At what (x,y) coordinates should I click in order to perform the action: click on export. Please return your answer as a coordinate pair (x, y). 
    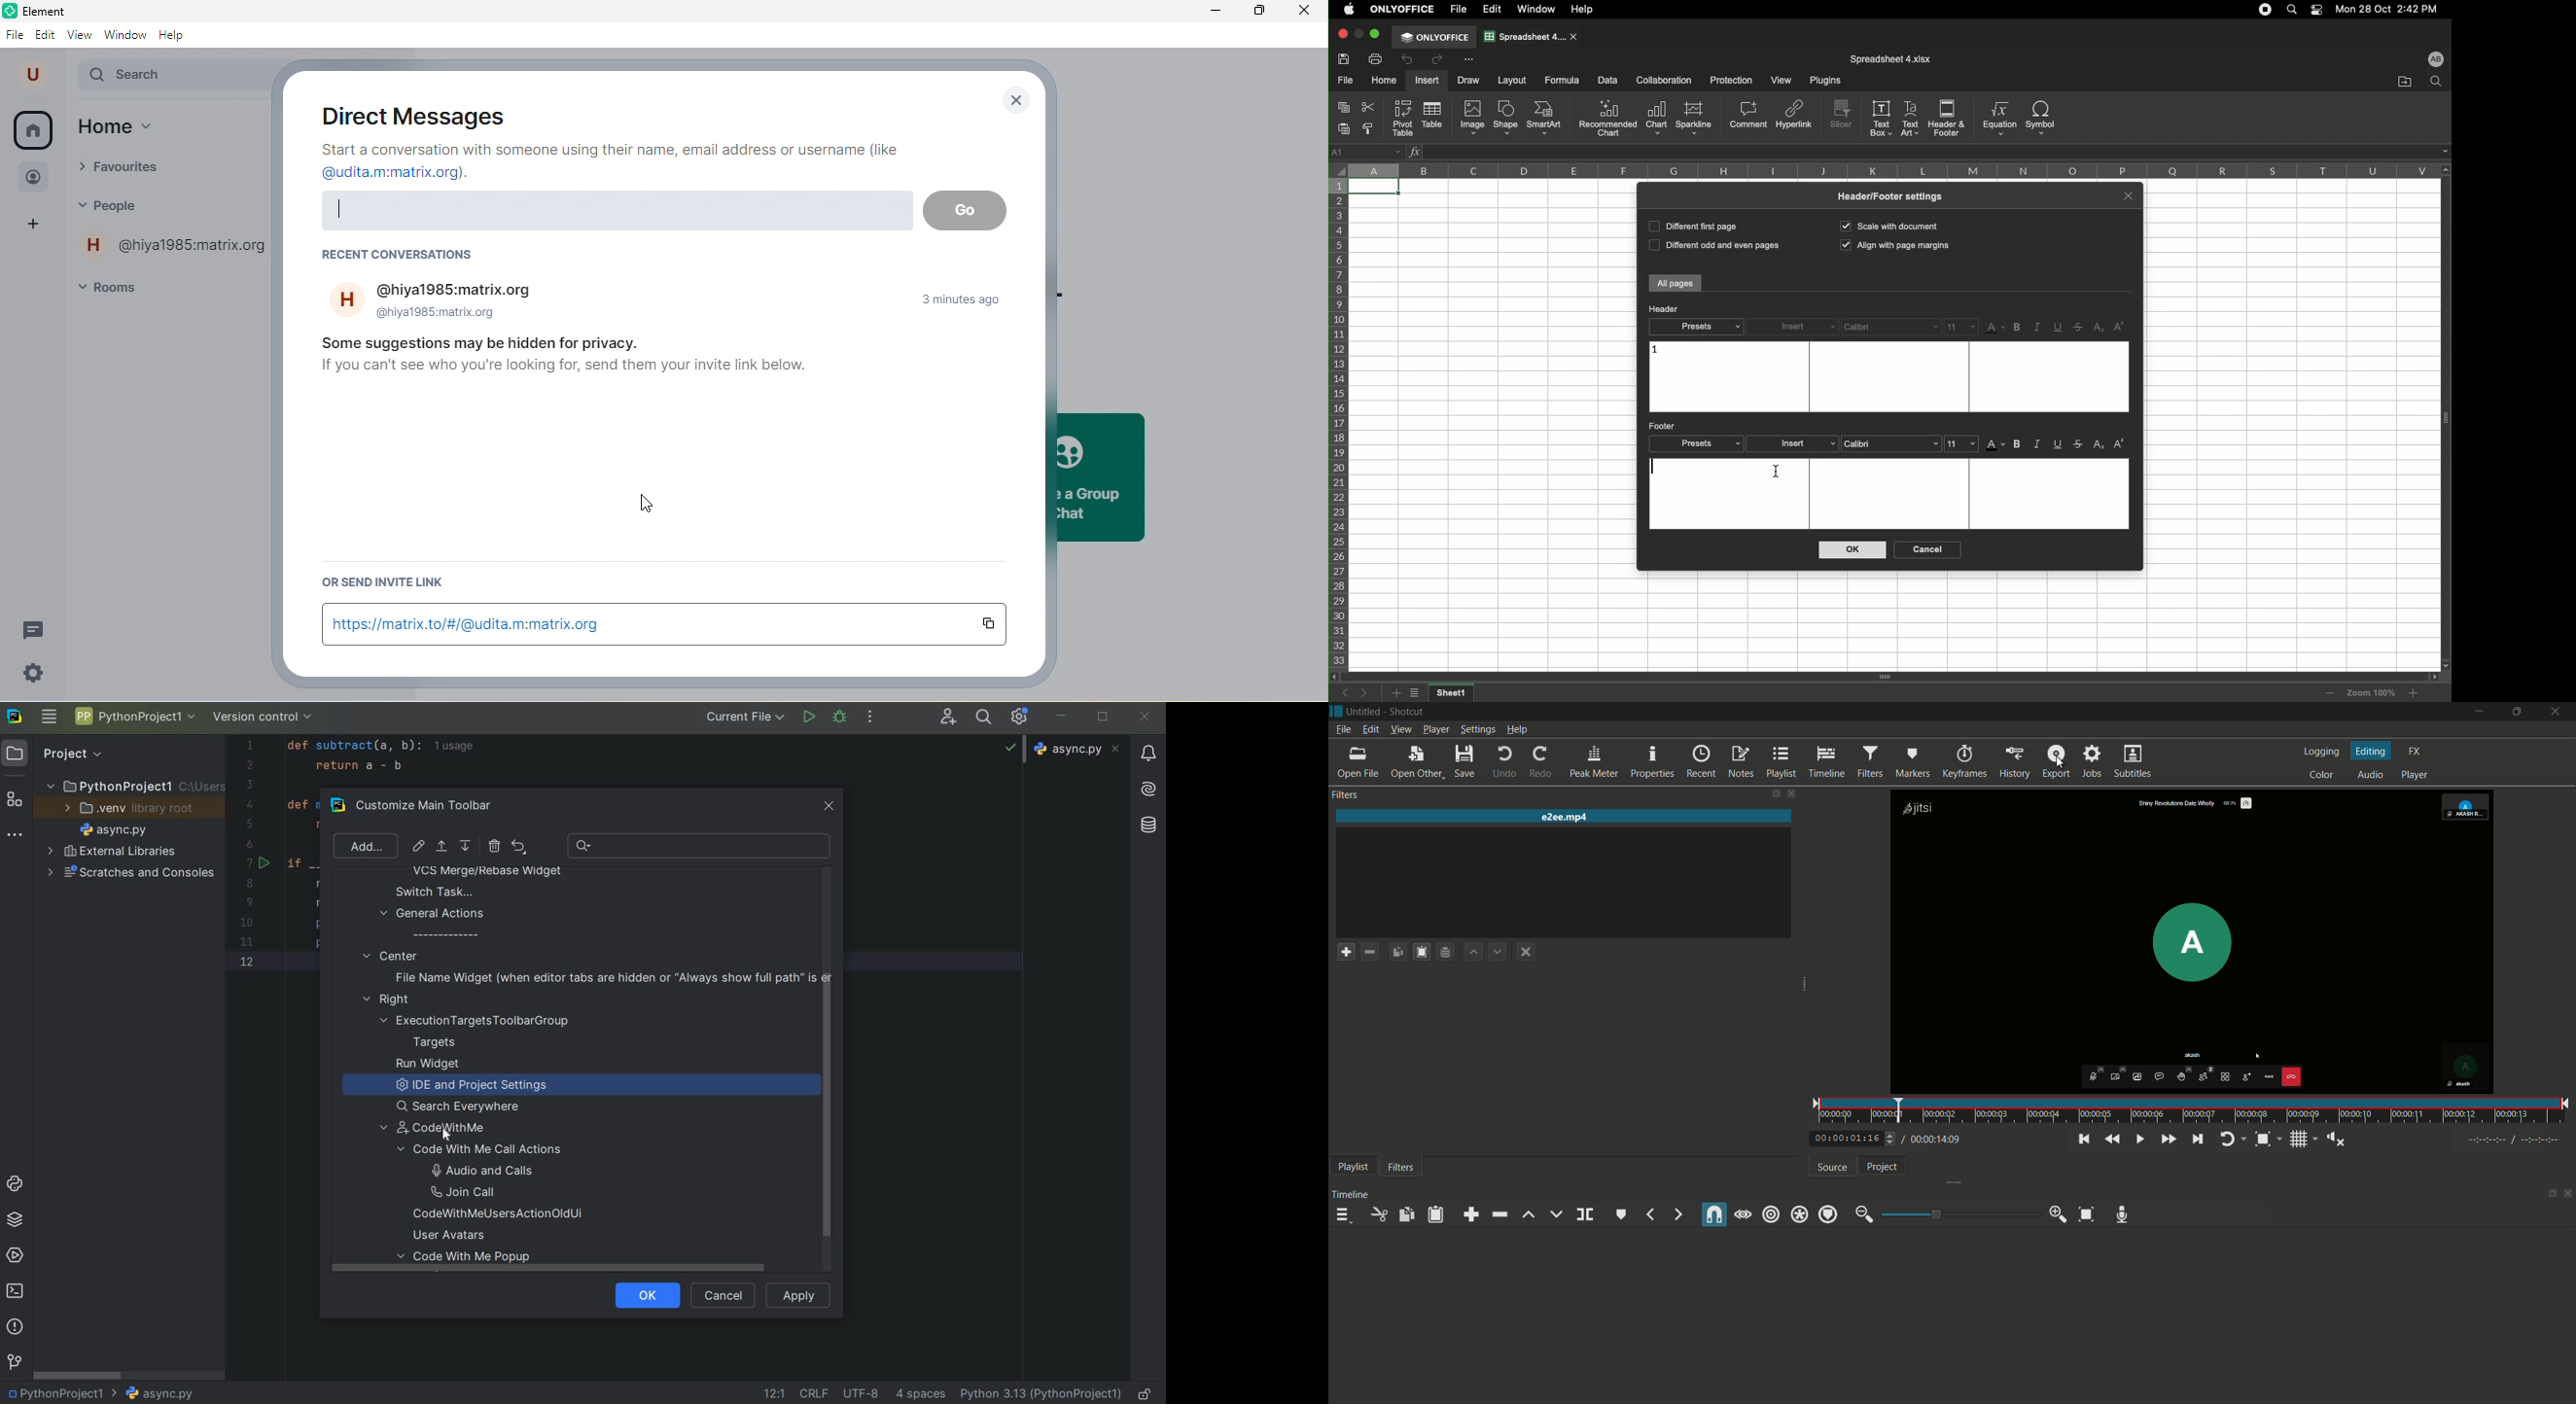
    Looking at the image, I should click on (2016, 762).